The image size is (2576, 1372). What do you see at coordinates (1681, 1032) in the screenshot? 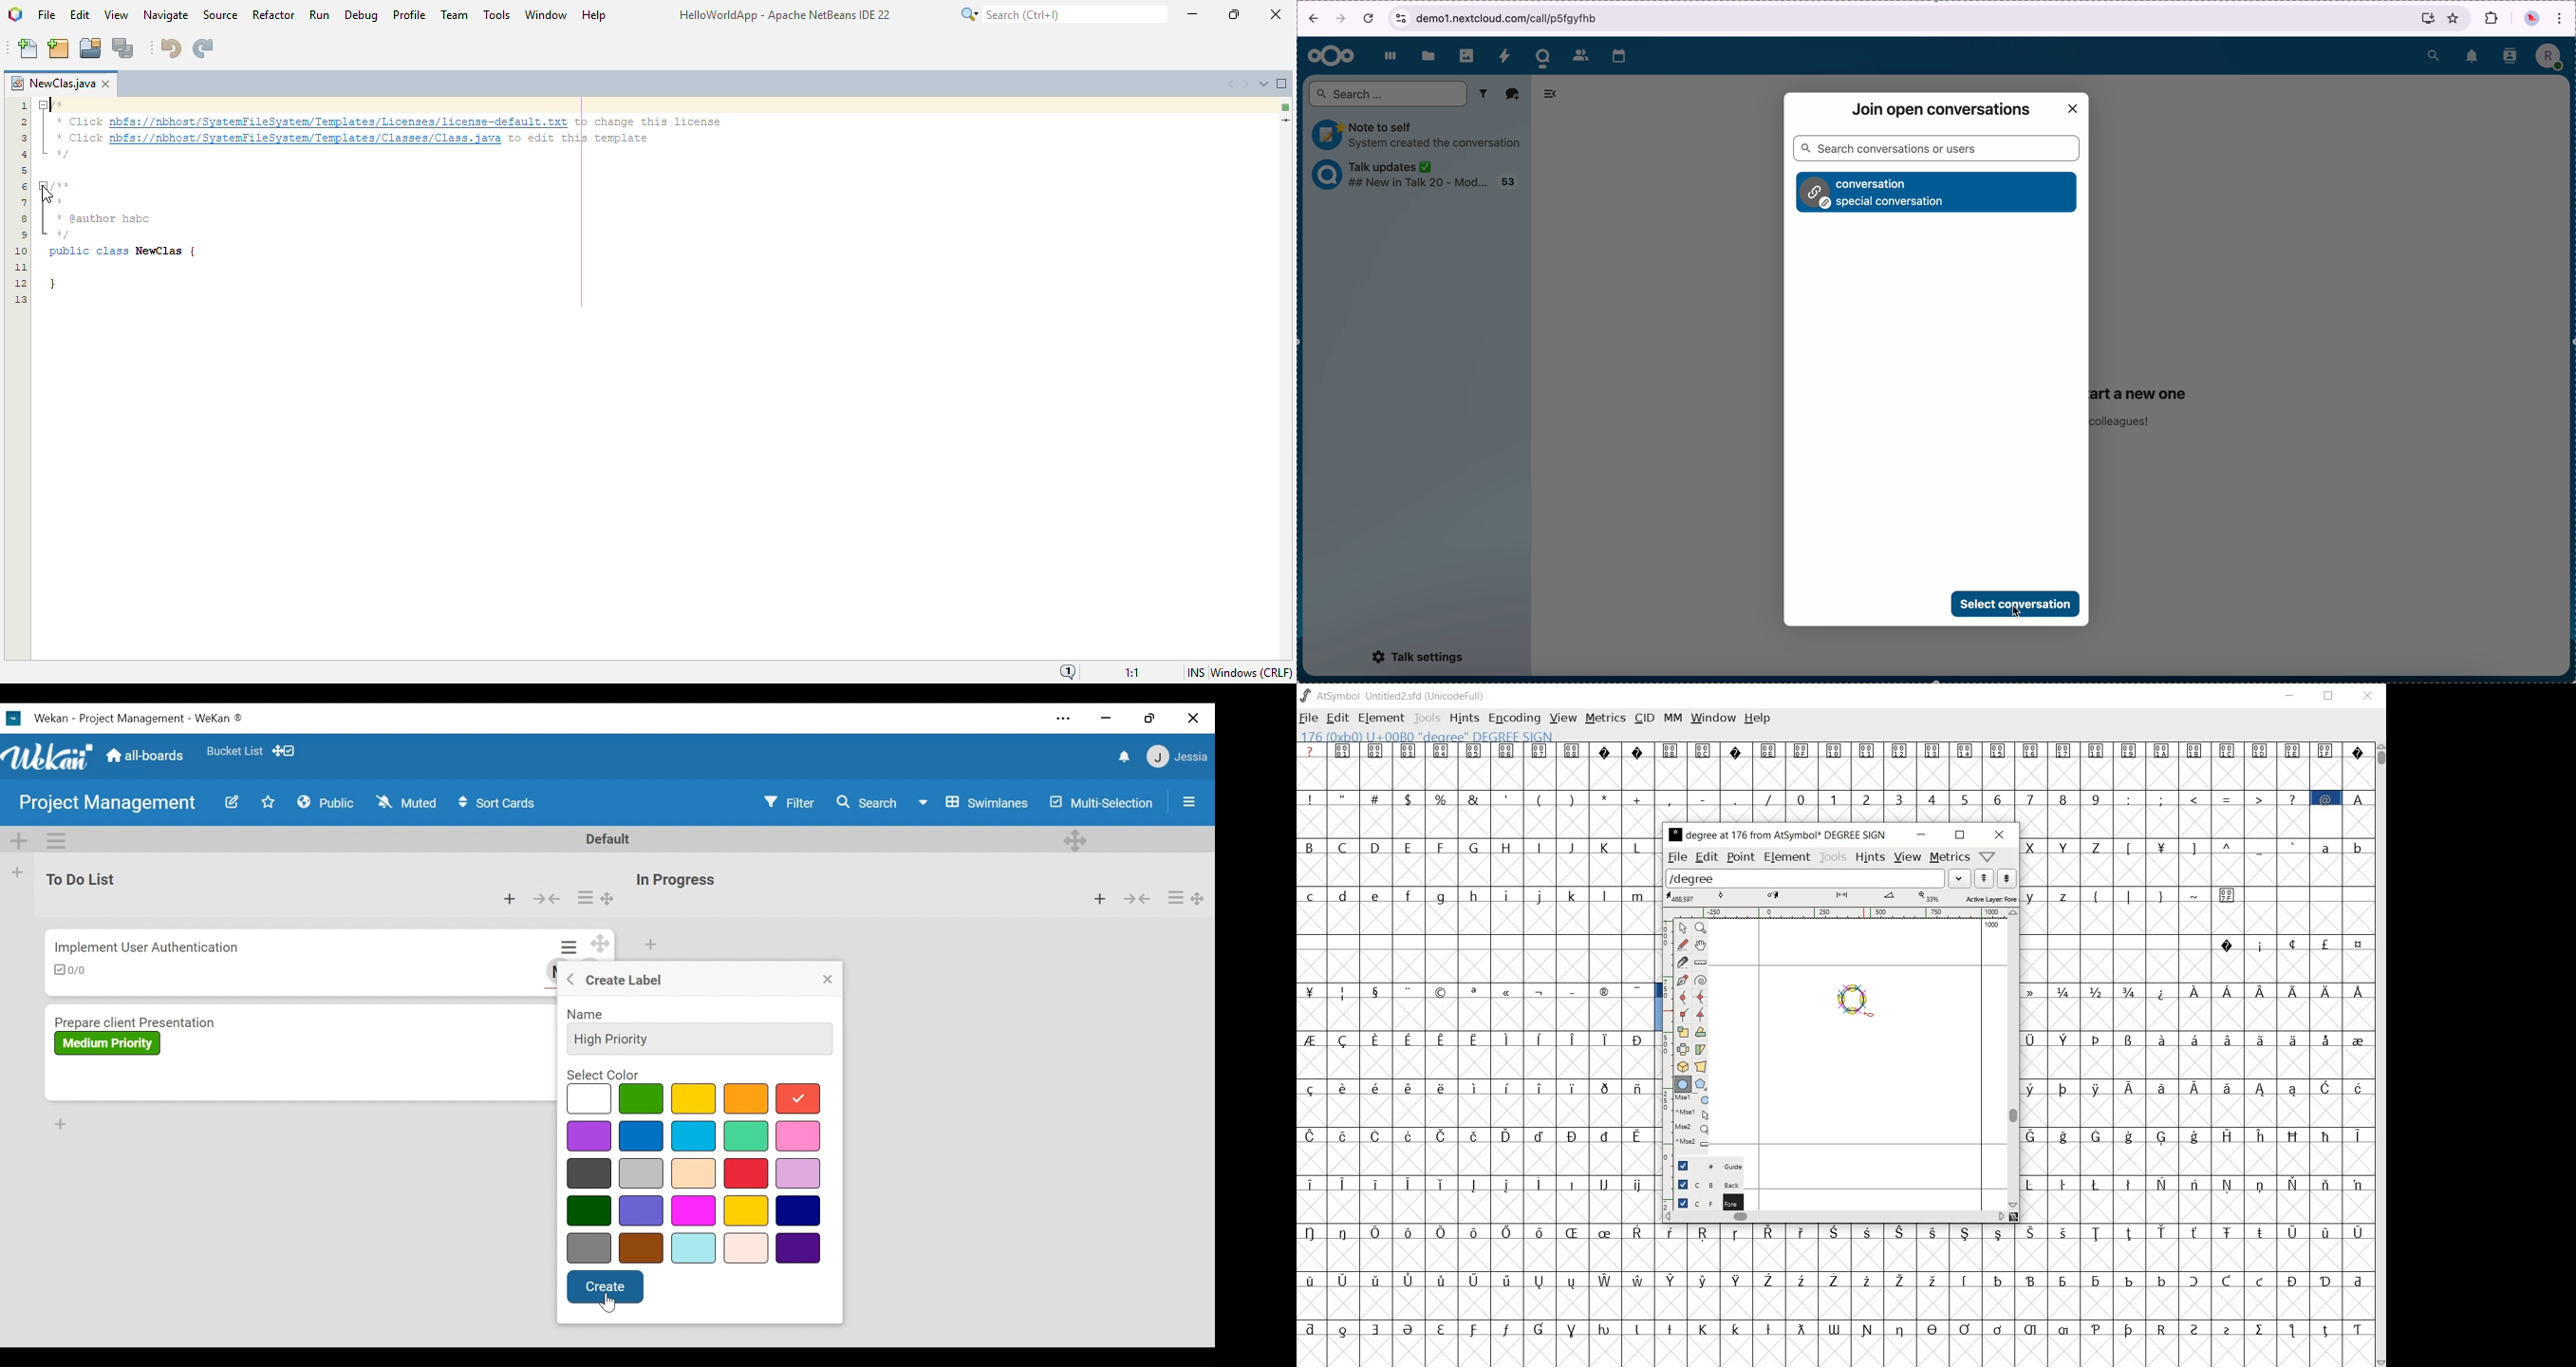
I see `scale the selection` at bounding box center [1681, 1032].